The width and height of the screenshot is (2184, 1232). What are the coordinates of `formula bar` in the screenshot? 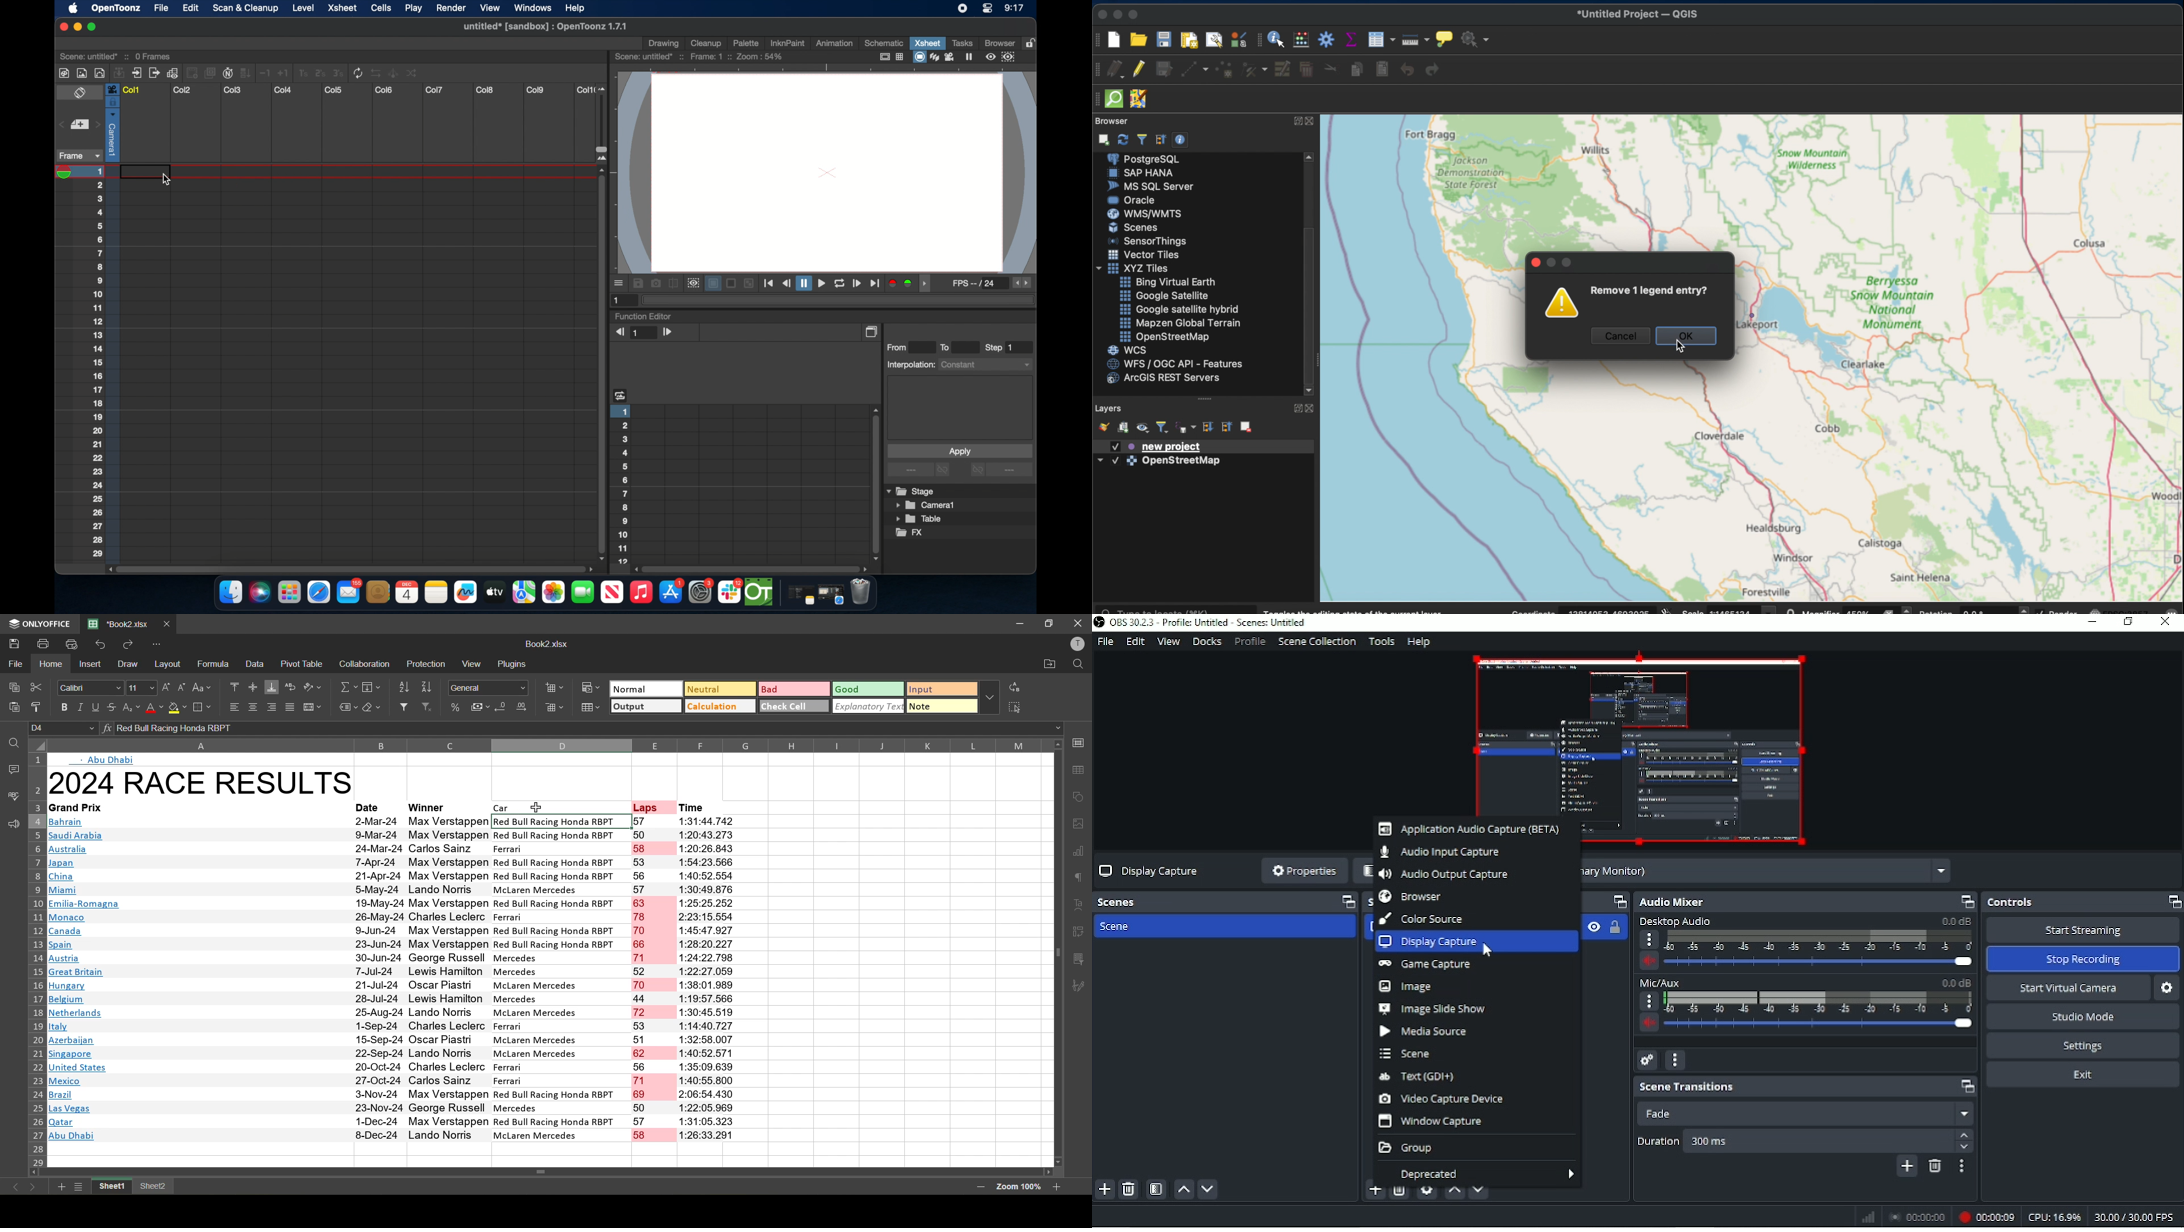 It's located at (577, 728).